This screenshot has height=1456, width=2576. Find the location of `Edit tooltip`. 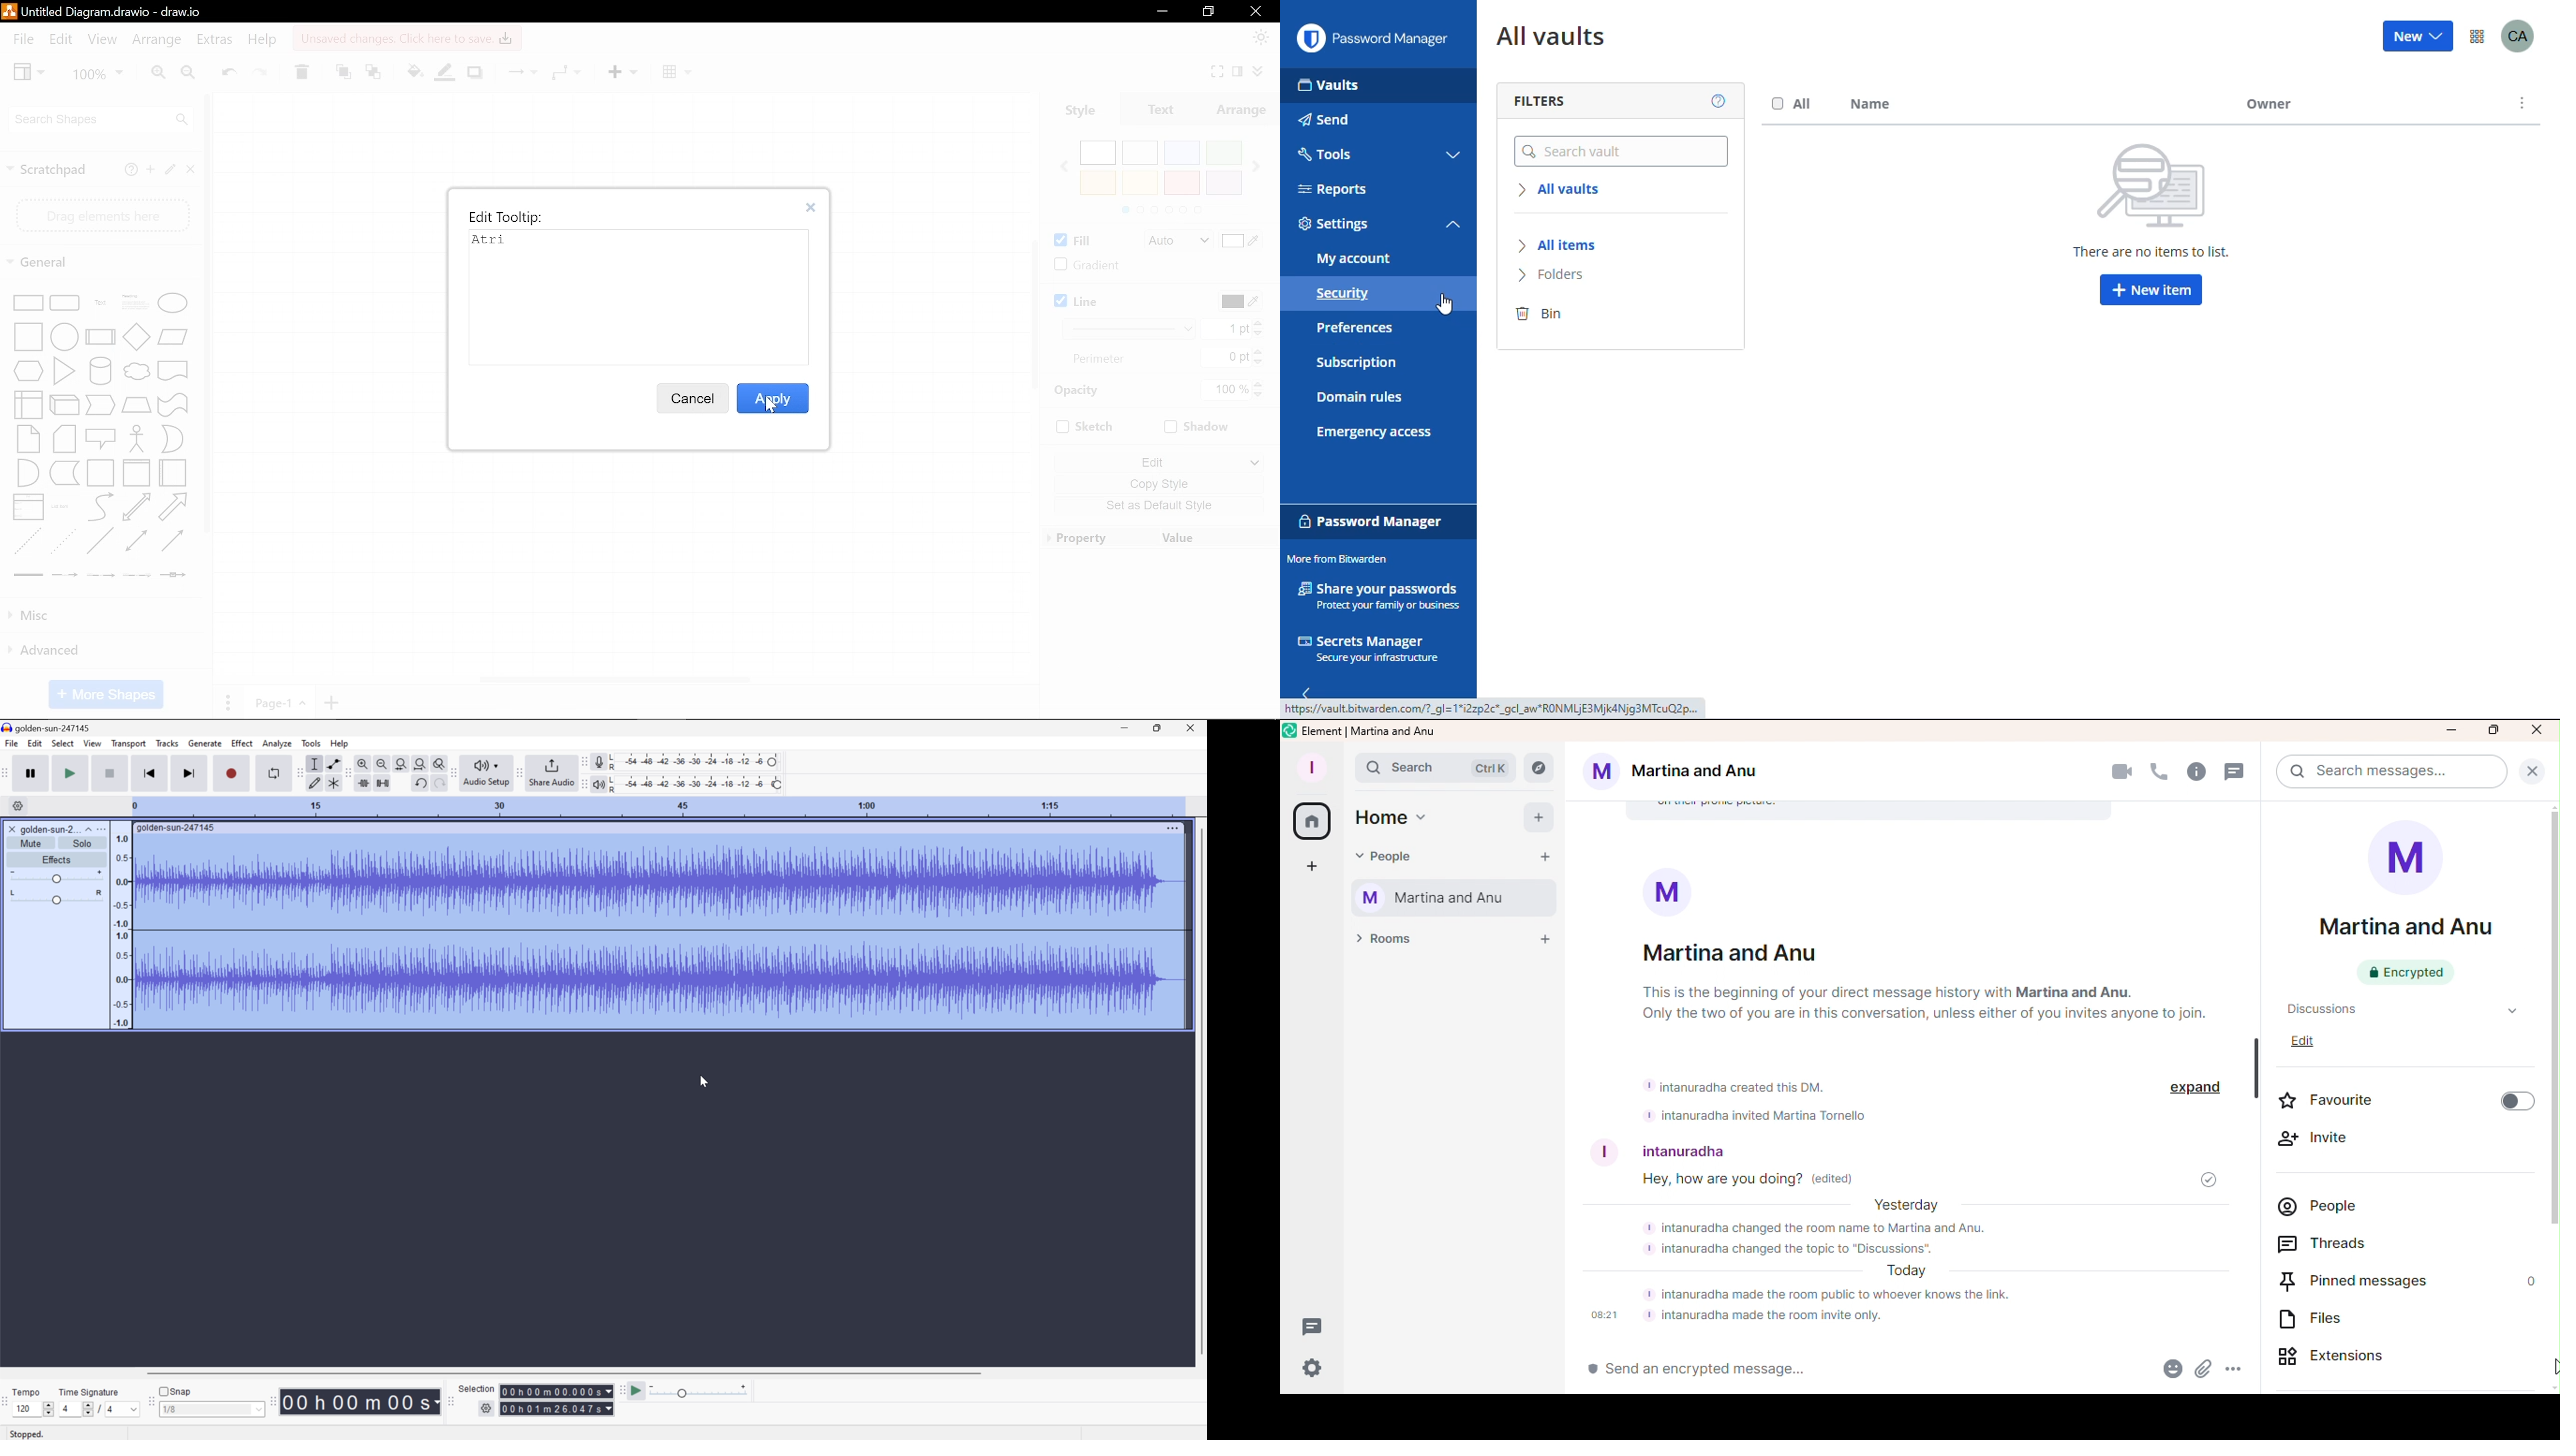

Edit tooltip is located at coordinates (505, 215).